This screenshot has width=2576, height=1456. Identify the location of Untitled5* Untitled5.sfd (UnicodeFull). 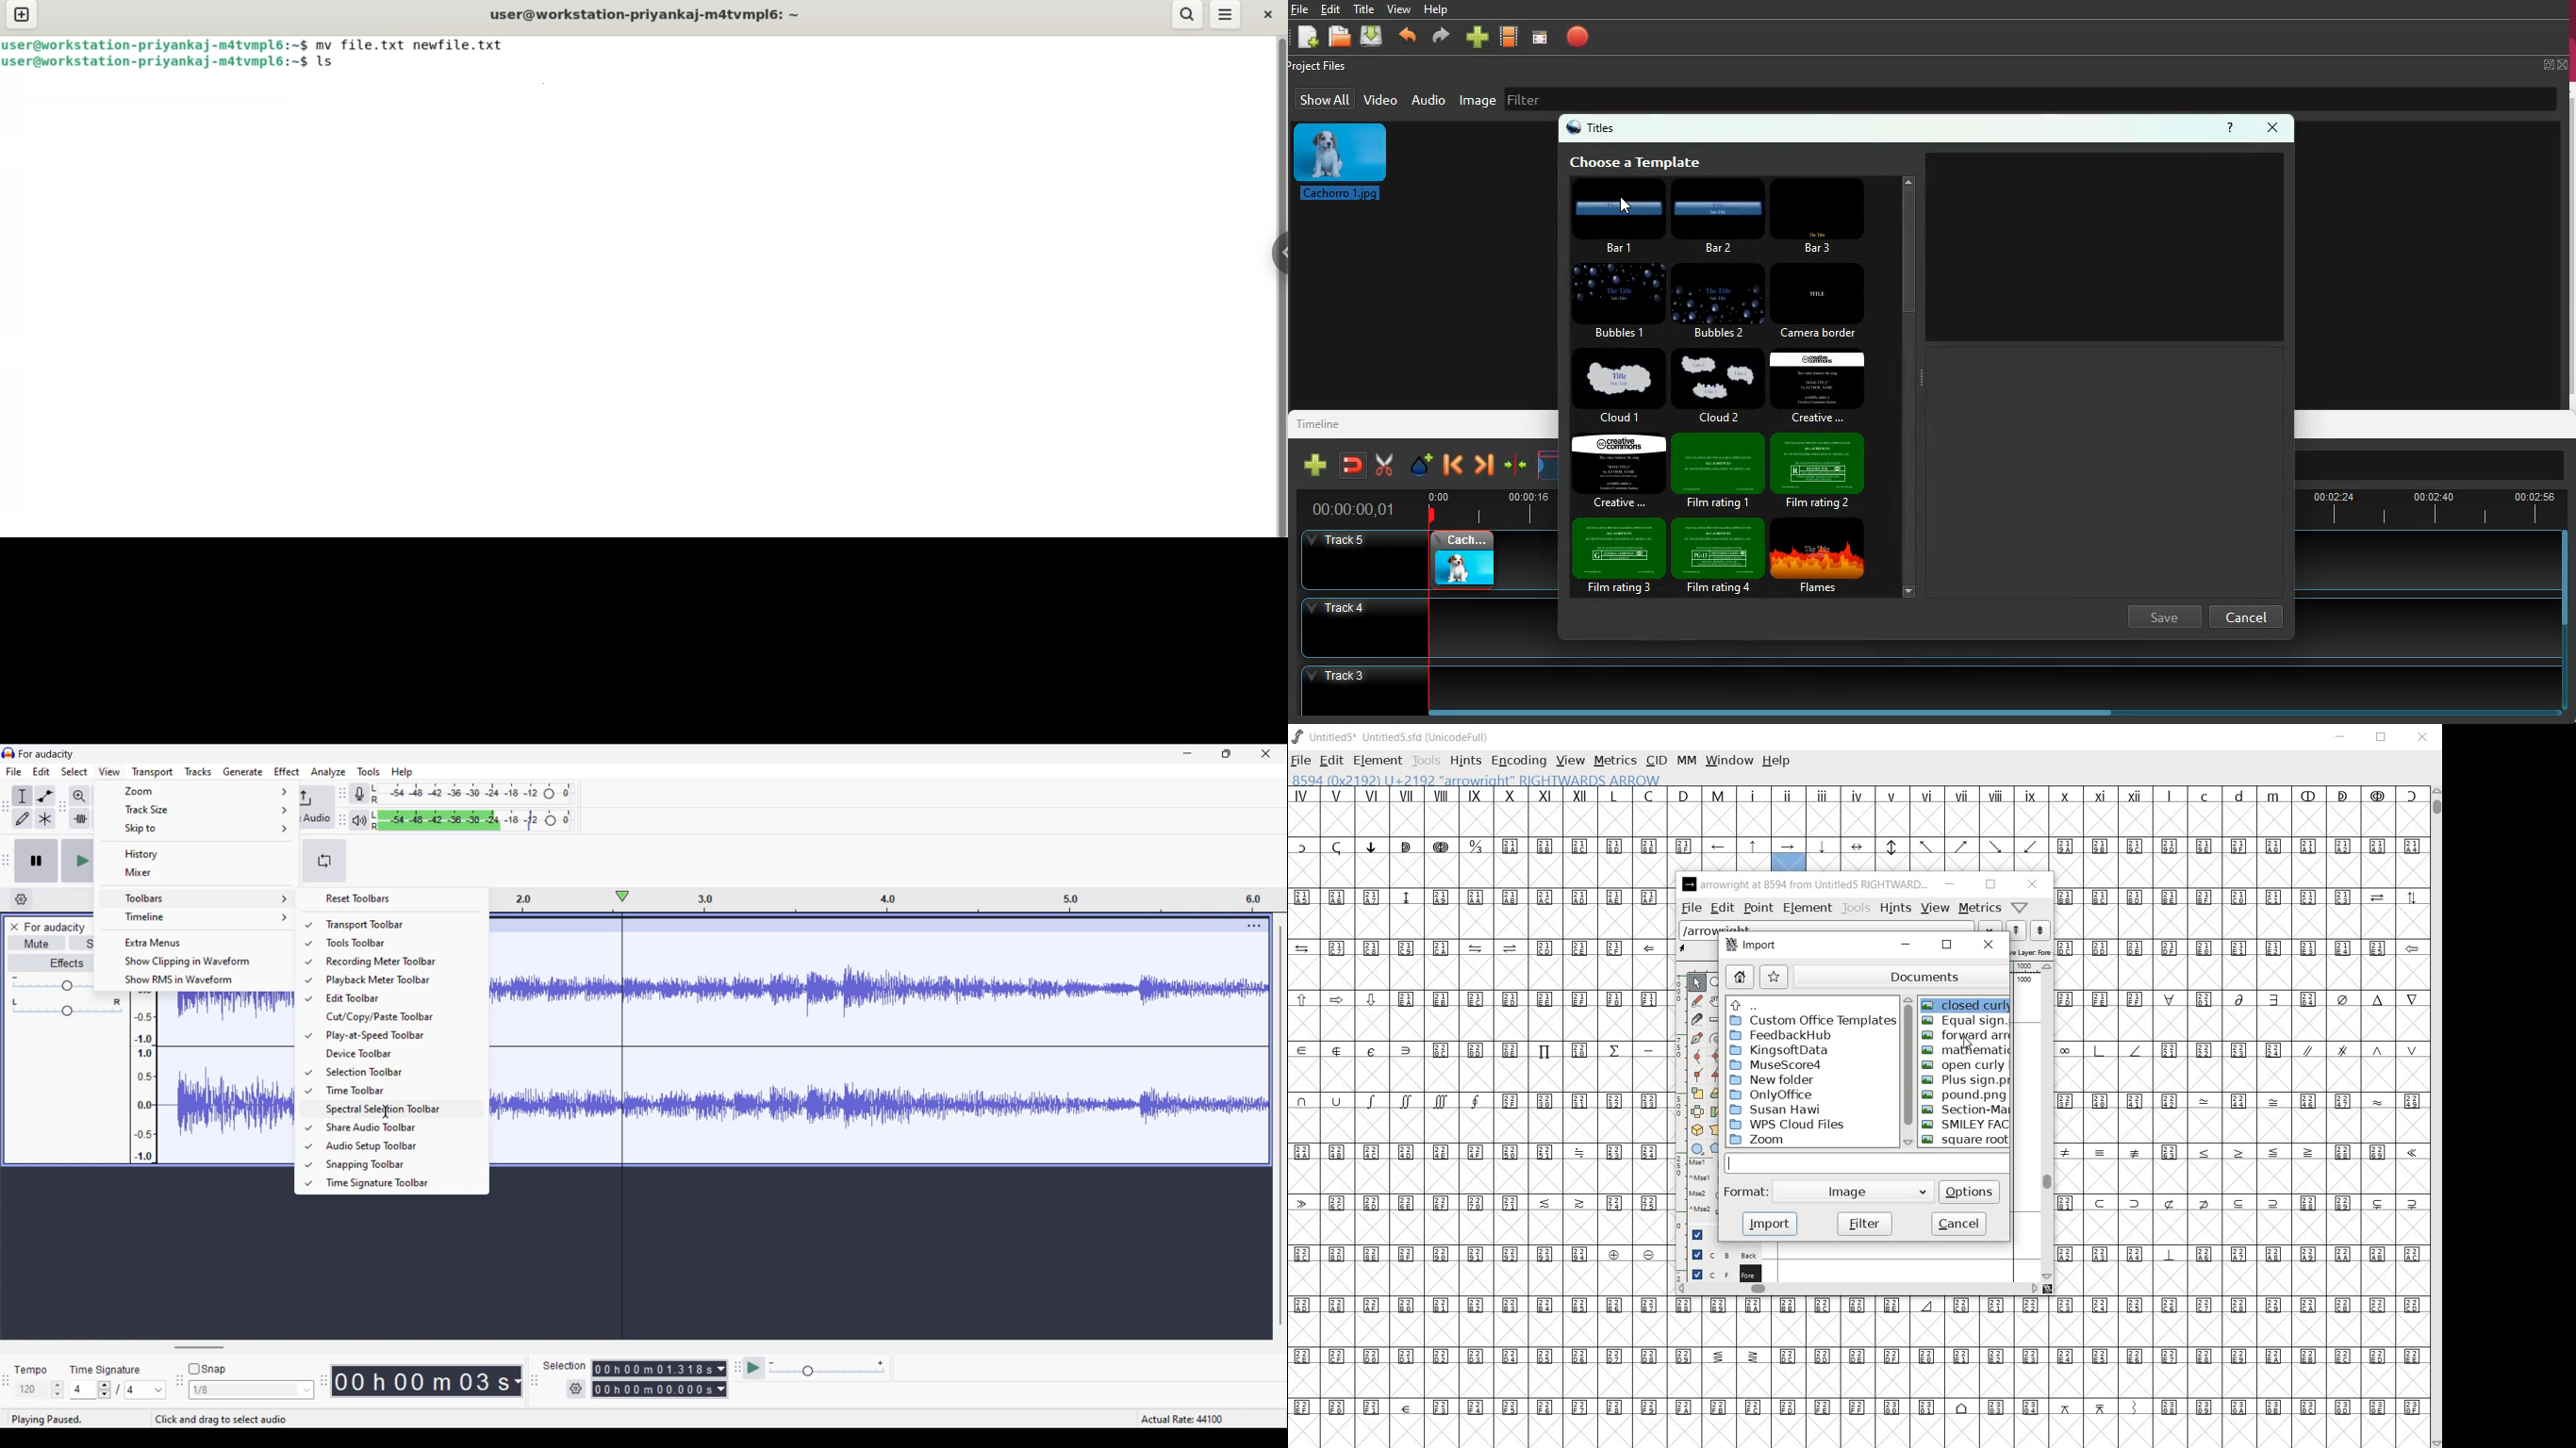
(1393, 737).